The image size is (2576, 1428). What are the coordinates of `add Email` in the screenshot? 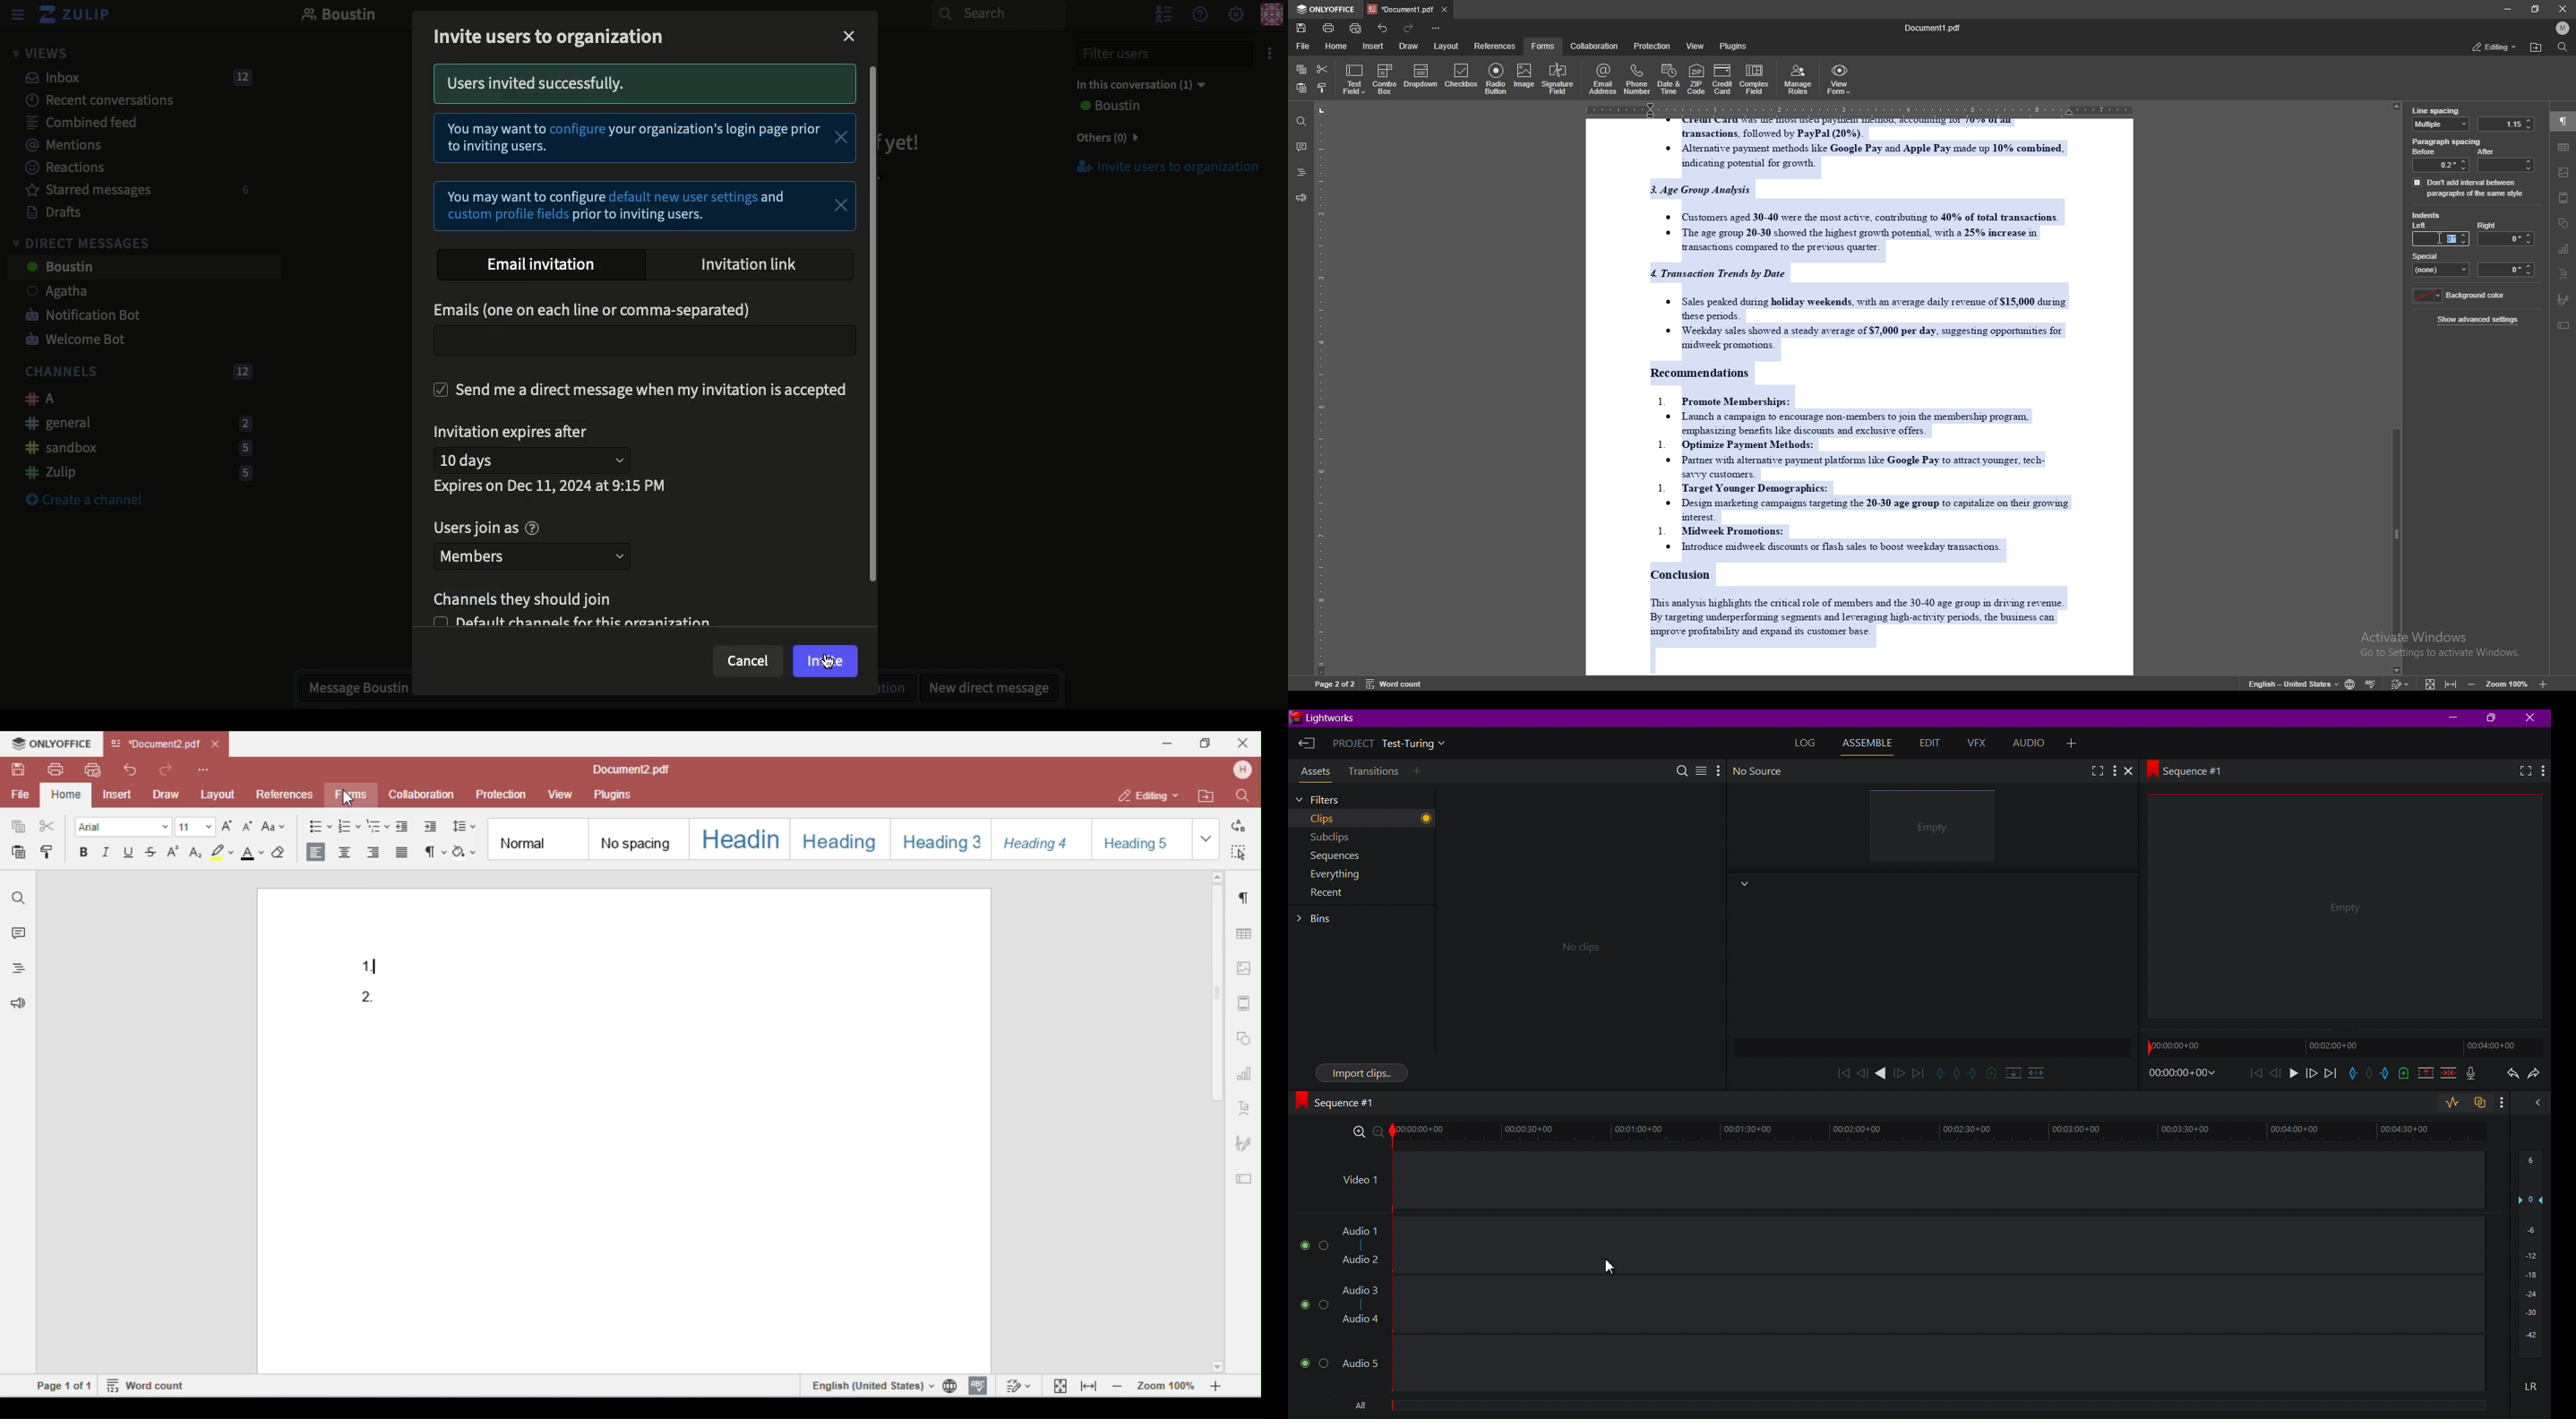 It's located at (643, 341).